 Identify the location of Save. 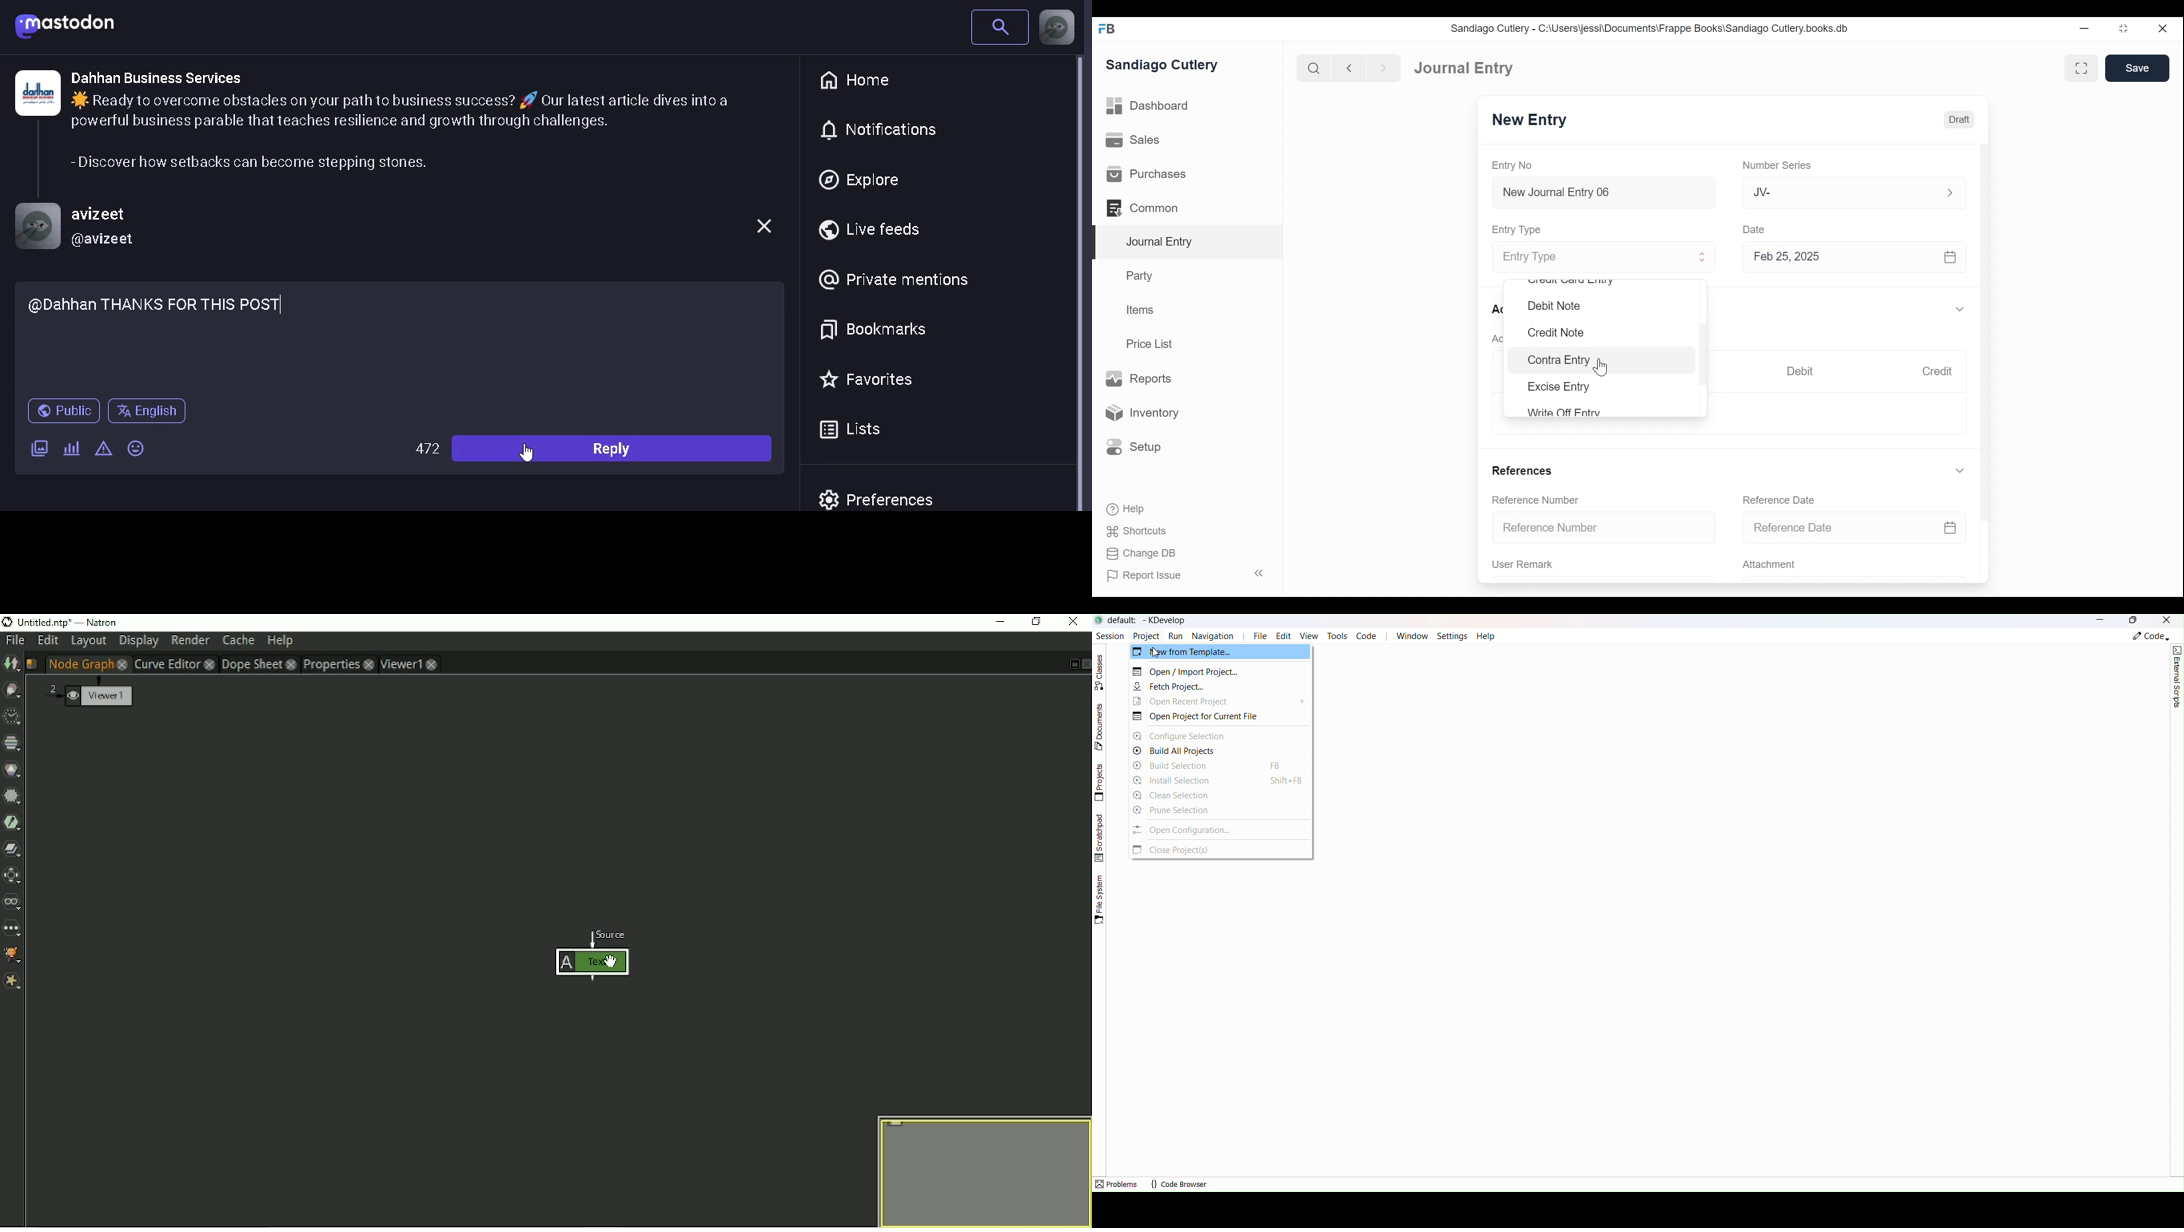
(2138, 68).